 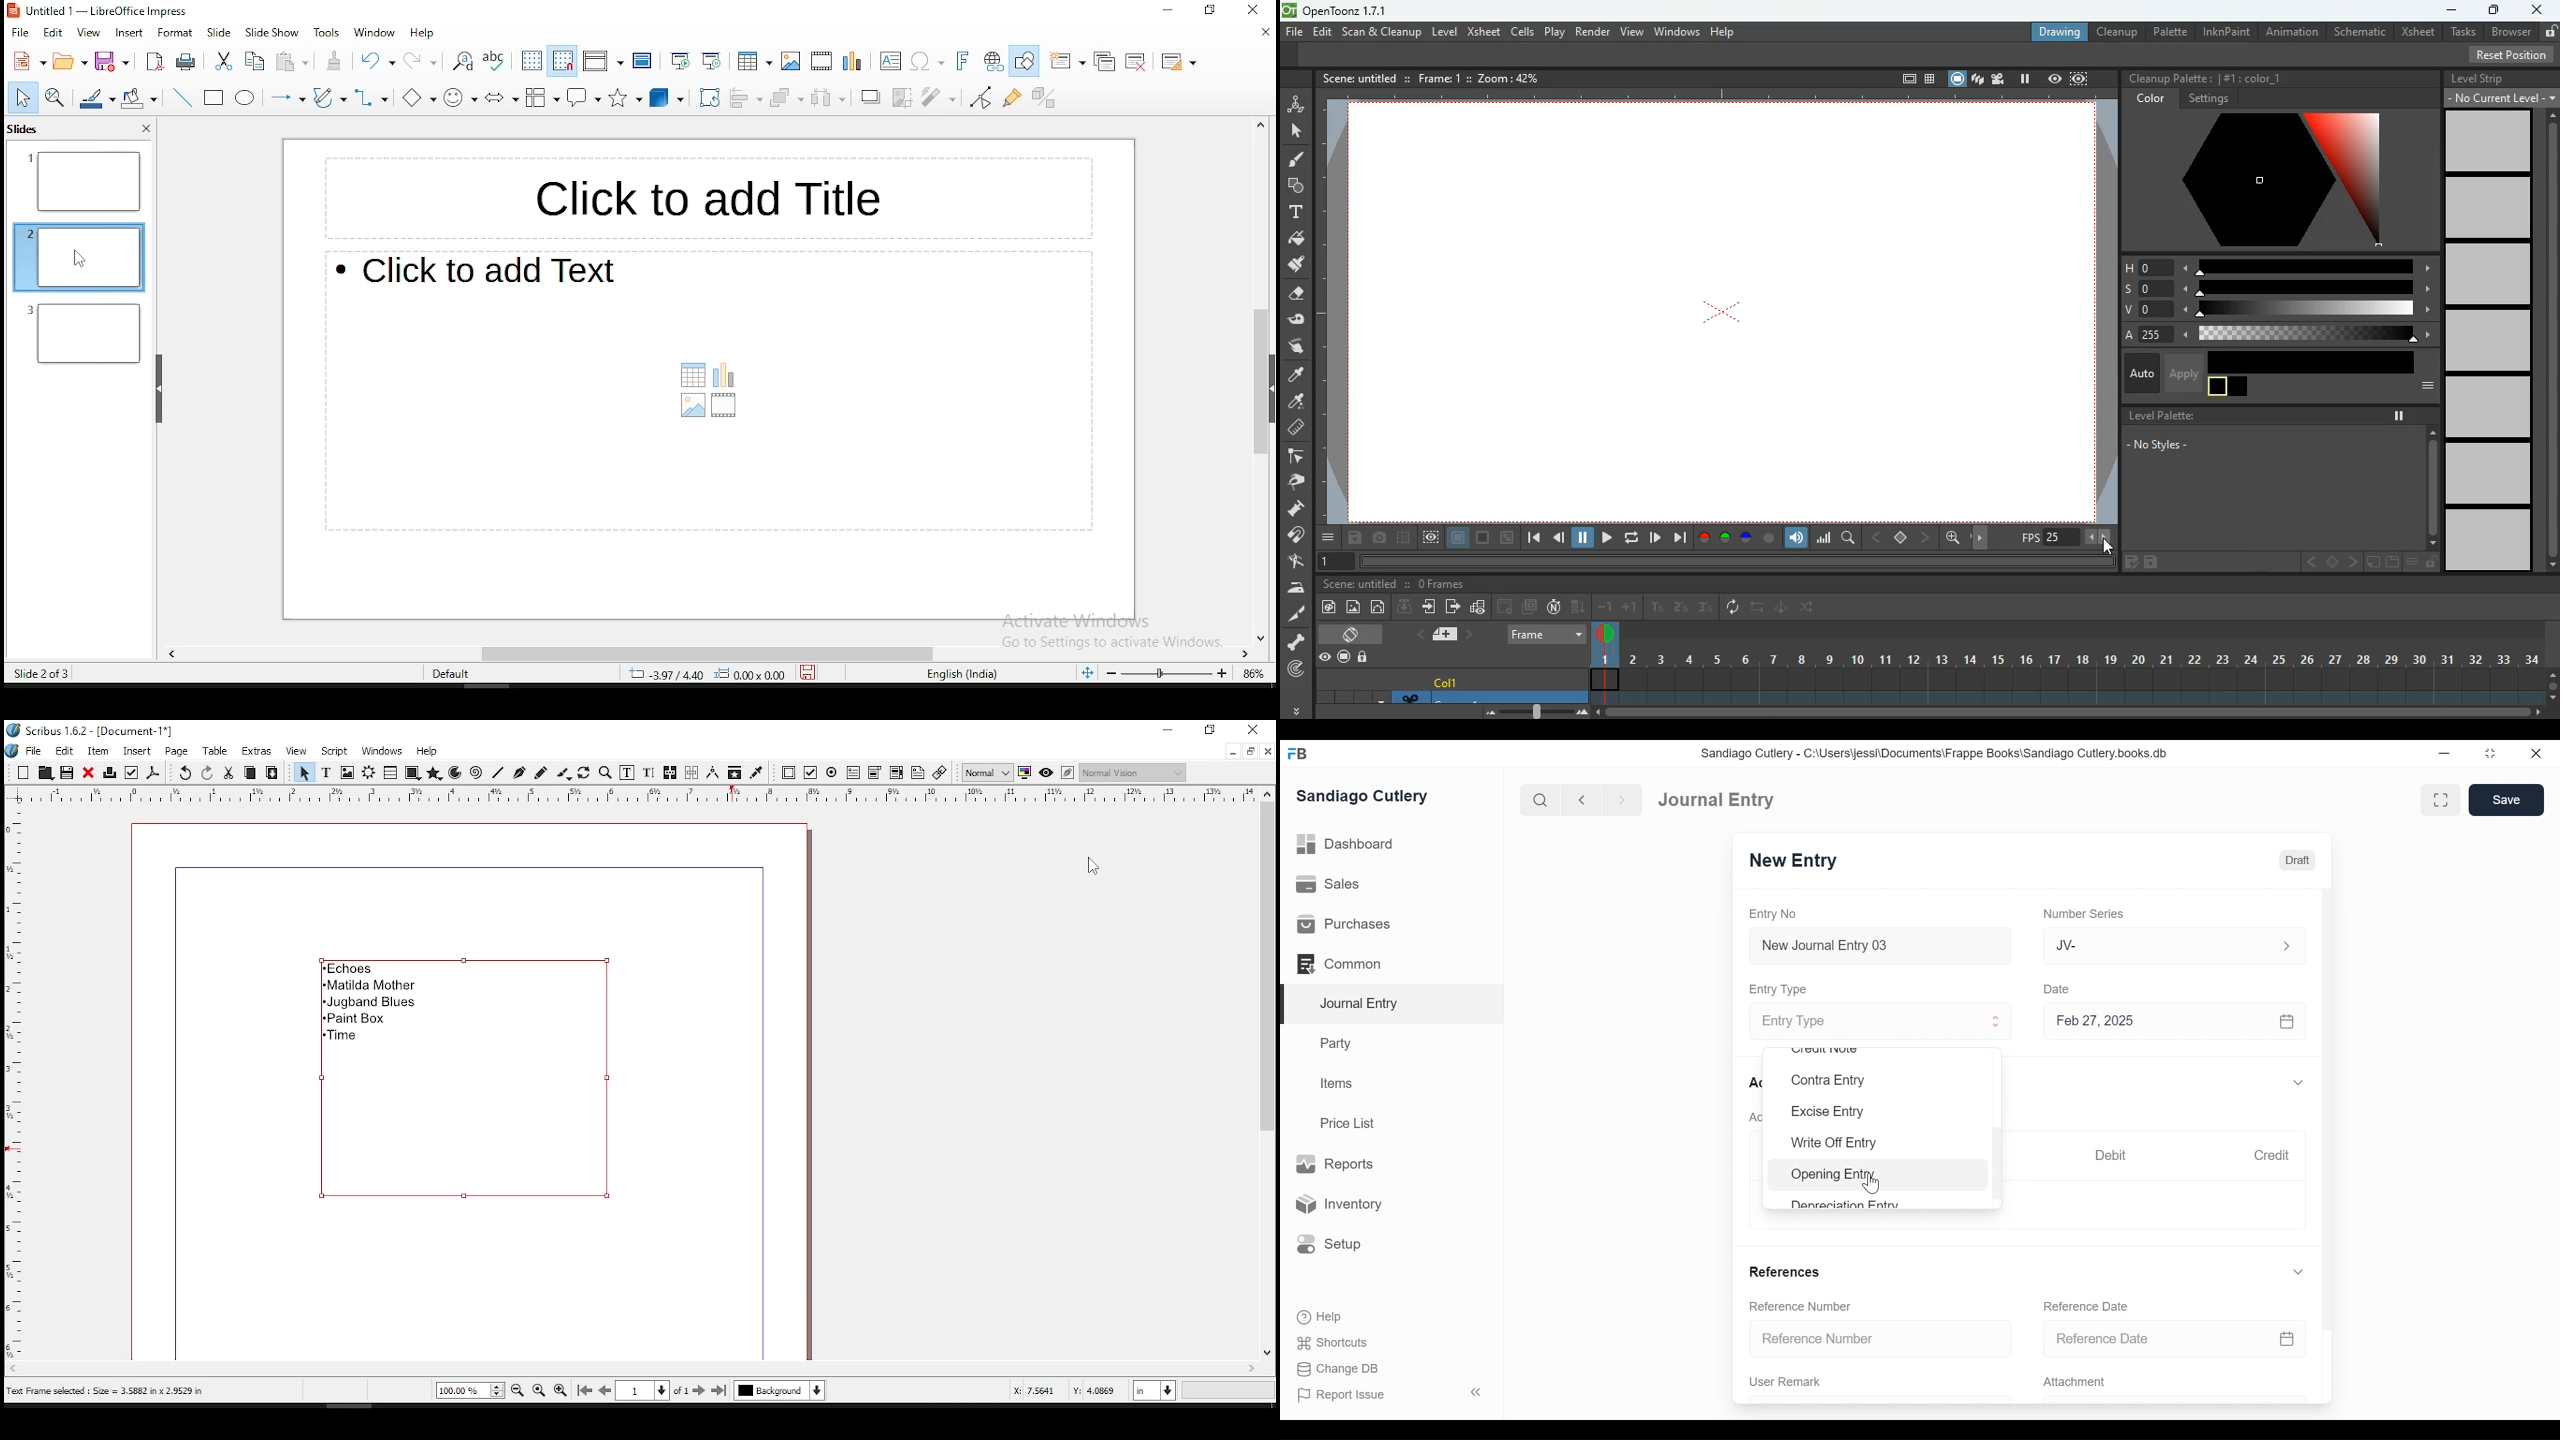 I want to click on link annotation, so click(x=940, y=773).